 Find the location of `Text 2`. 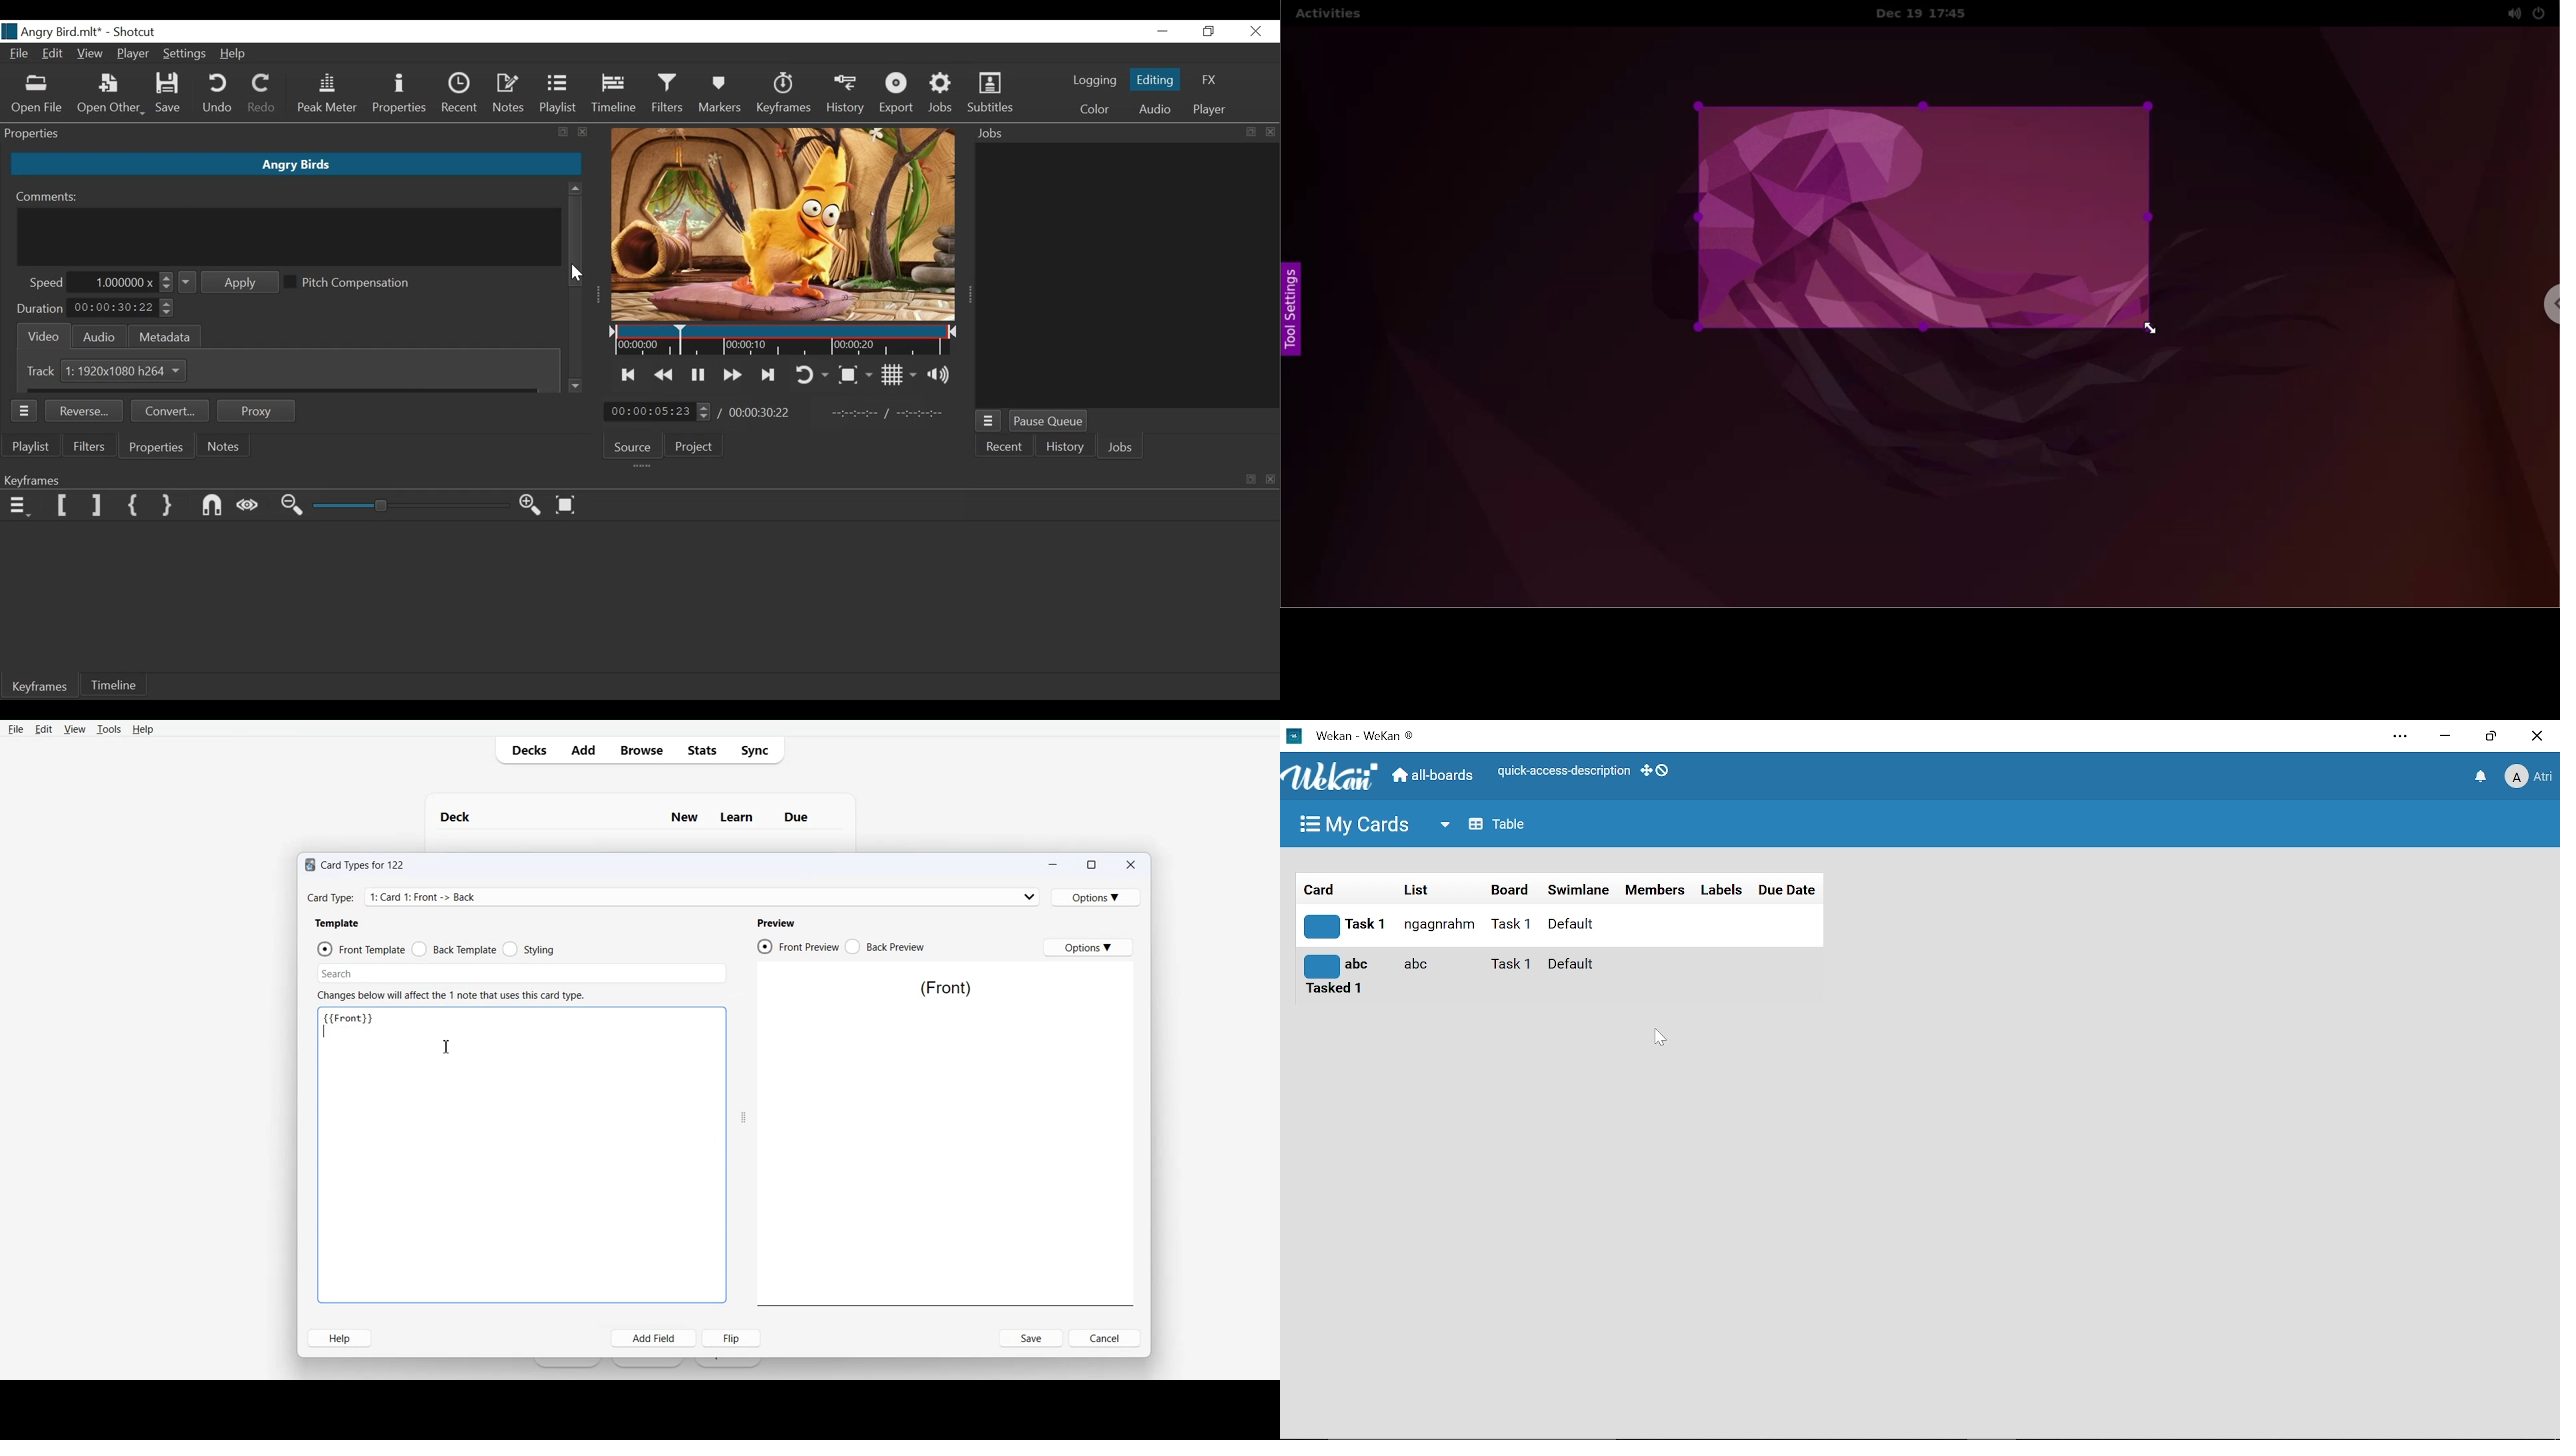

Text 2 is located at coordinates (355, 1025).